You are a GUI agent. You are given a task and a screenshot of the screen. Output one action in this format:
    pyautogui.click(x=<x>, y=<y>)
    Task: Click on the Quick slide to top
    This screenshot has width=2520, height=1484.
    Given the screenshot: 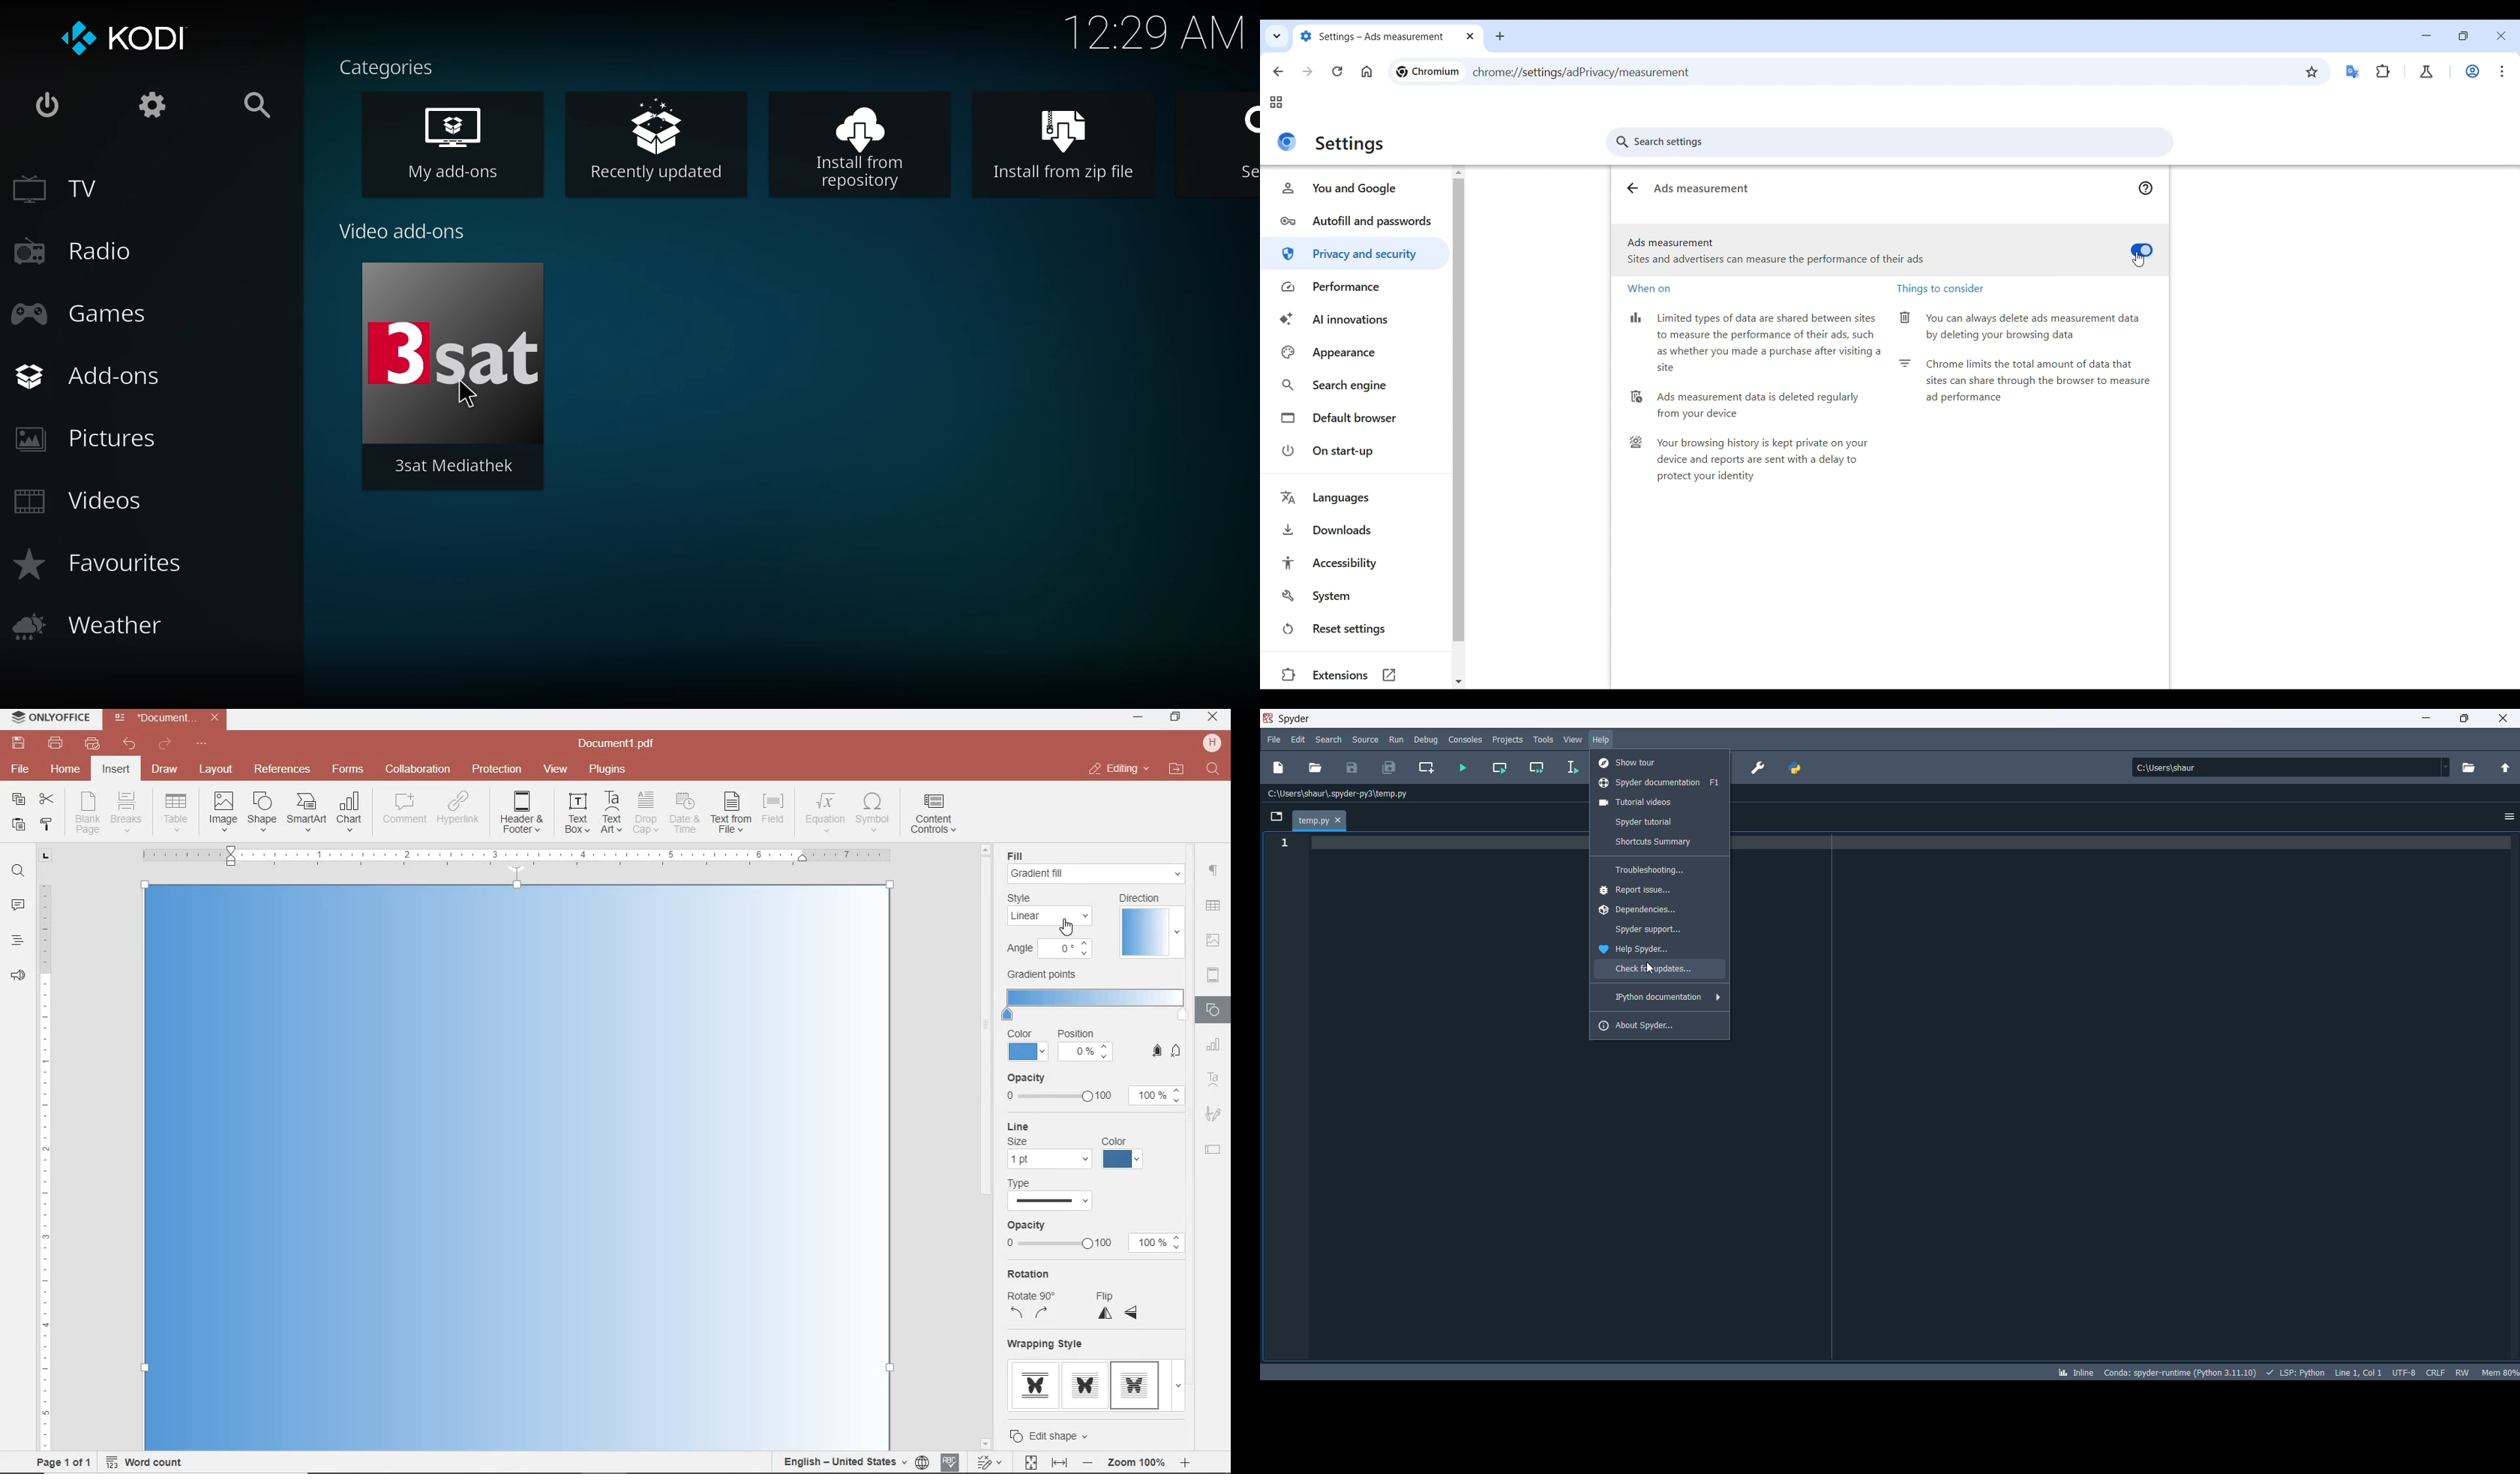 What is the action you would take?
    pyautogui.click(x=1459, y=173)
    